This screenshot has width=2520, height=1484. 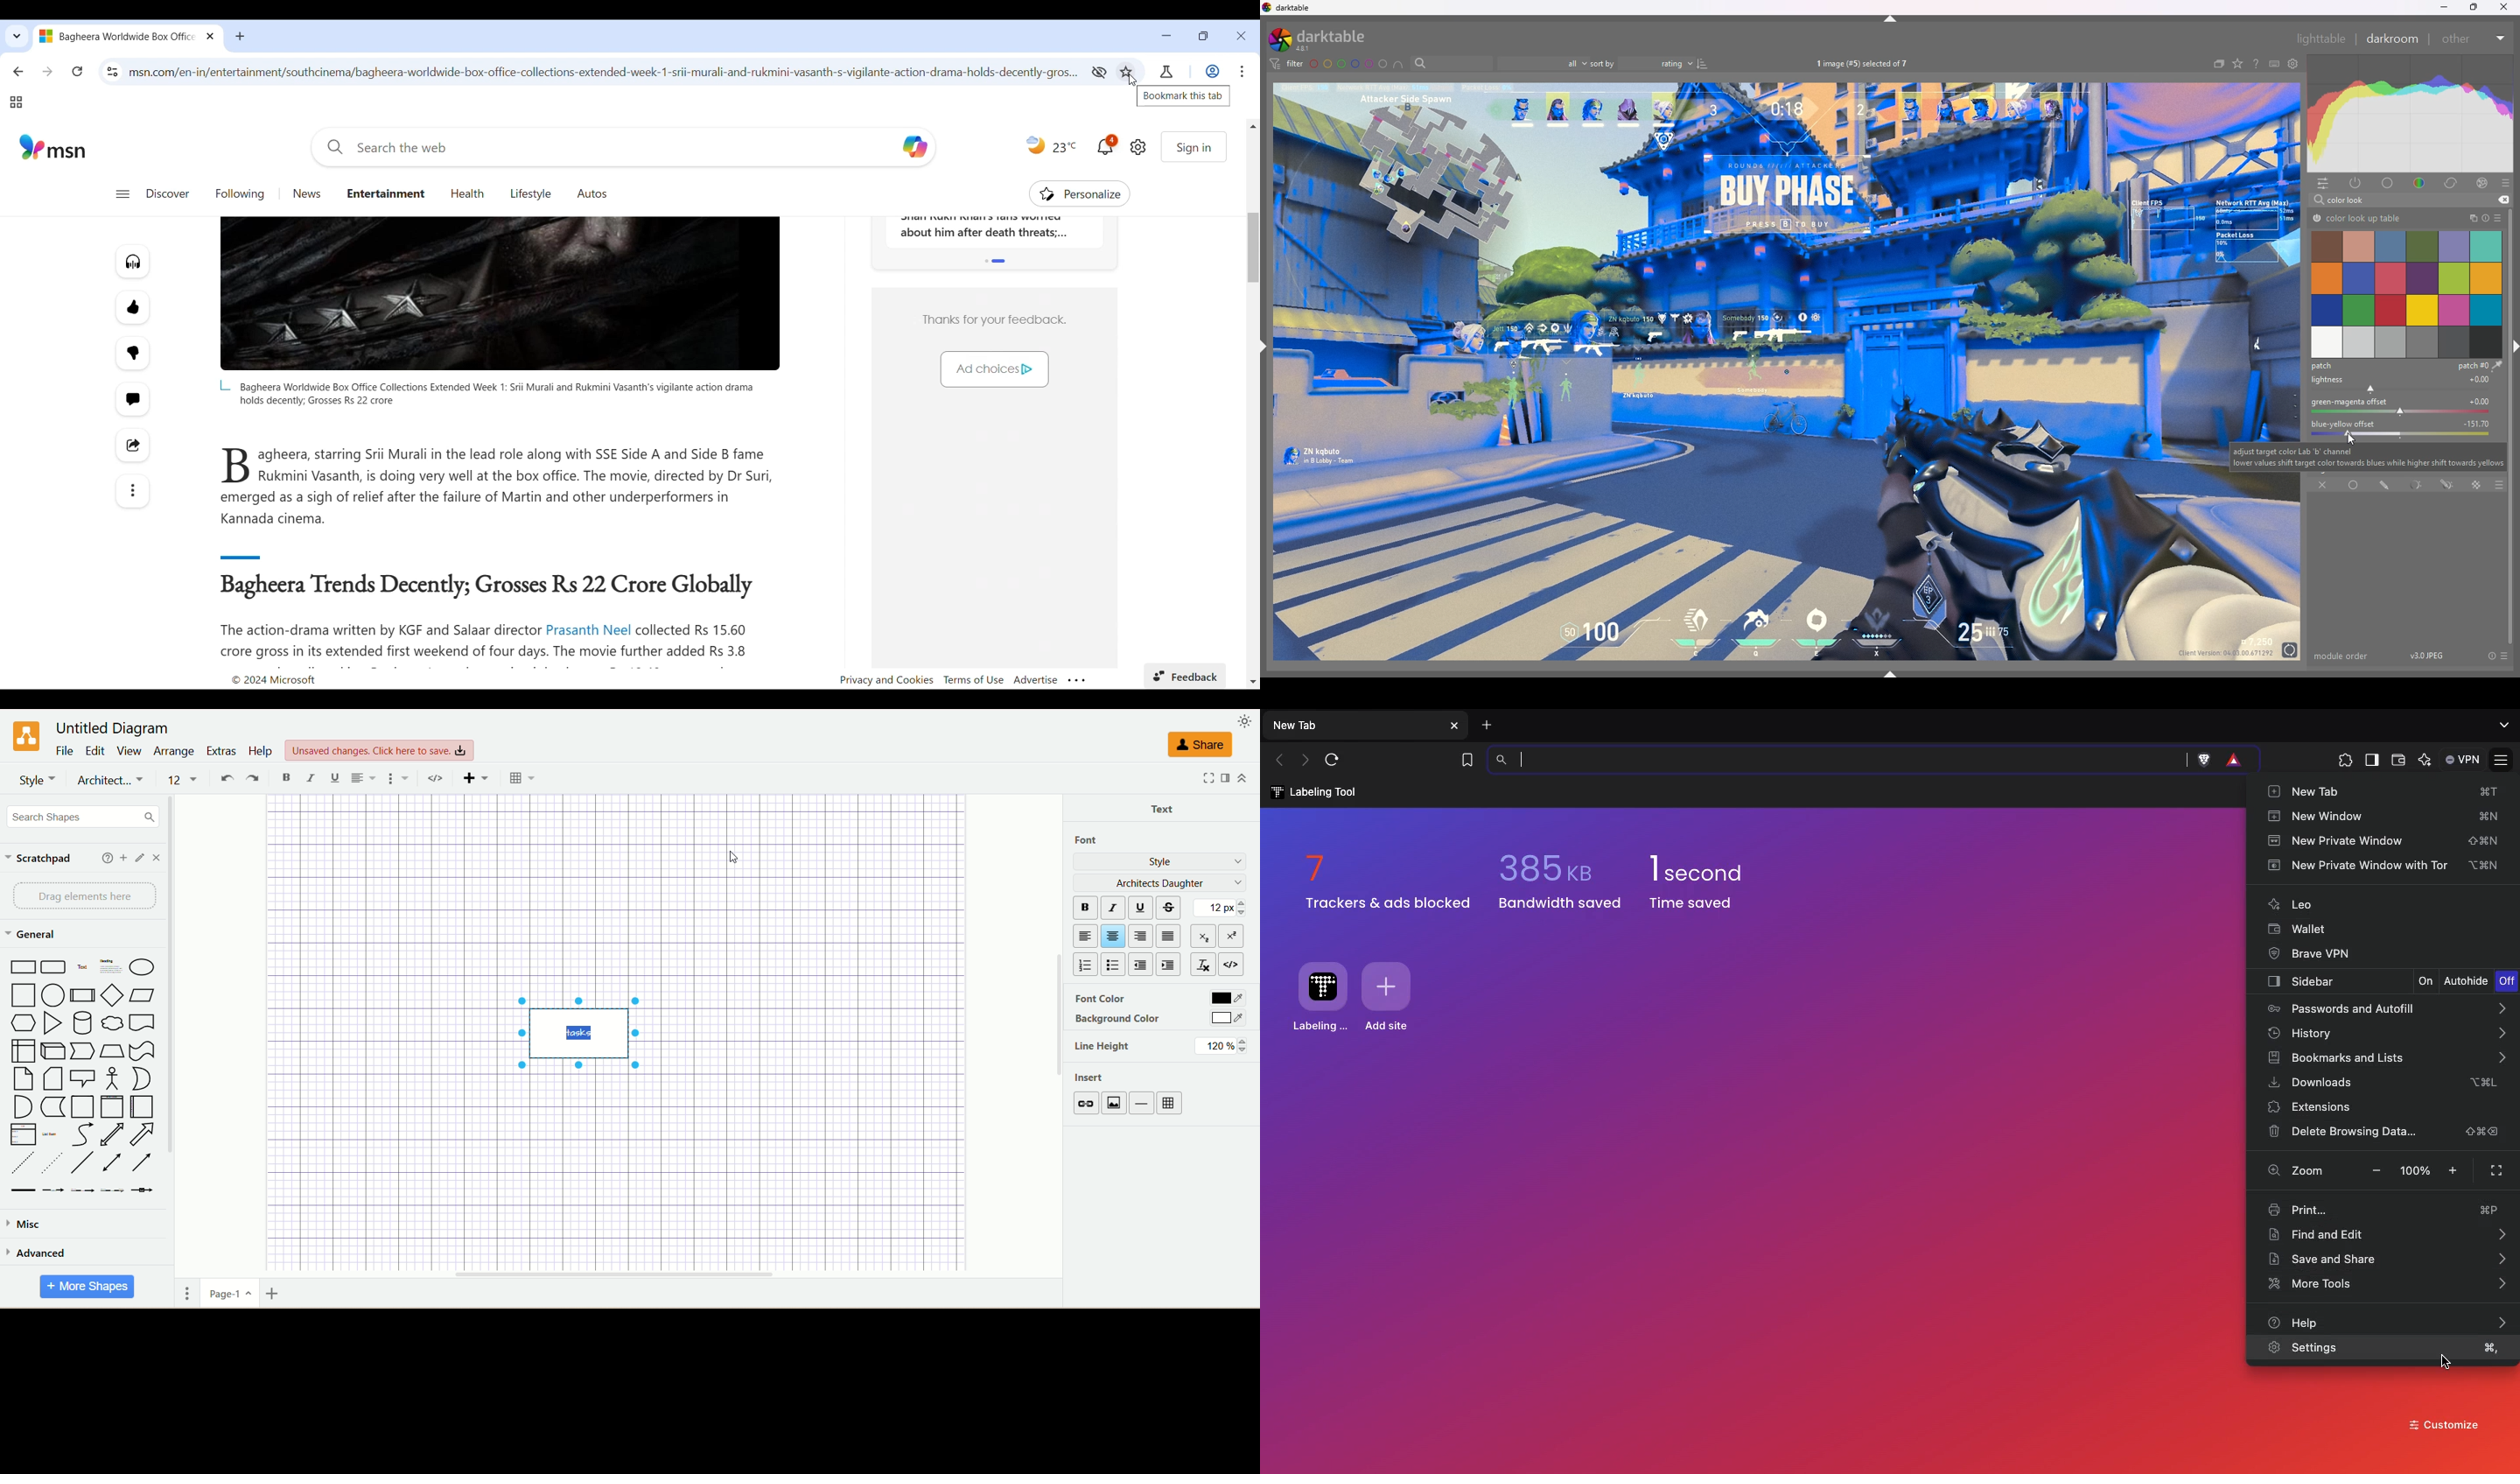 What do you see at coordinates (1203, 935) in the screenshot?
I see `subscript` at bounding box center [1203, 935].